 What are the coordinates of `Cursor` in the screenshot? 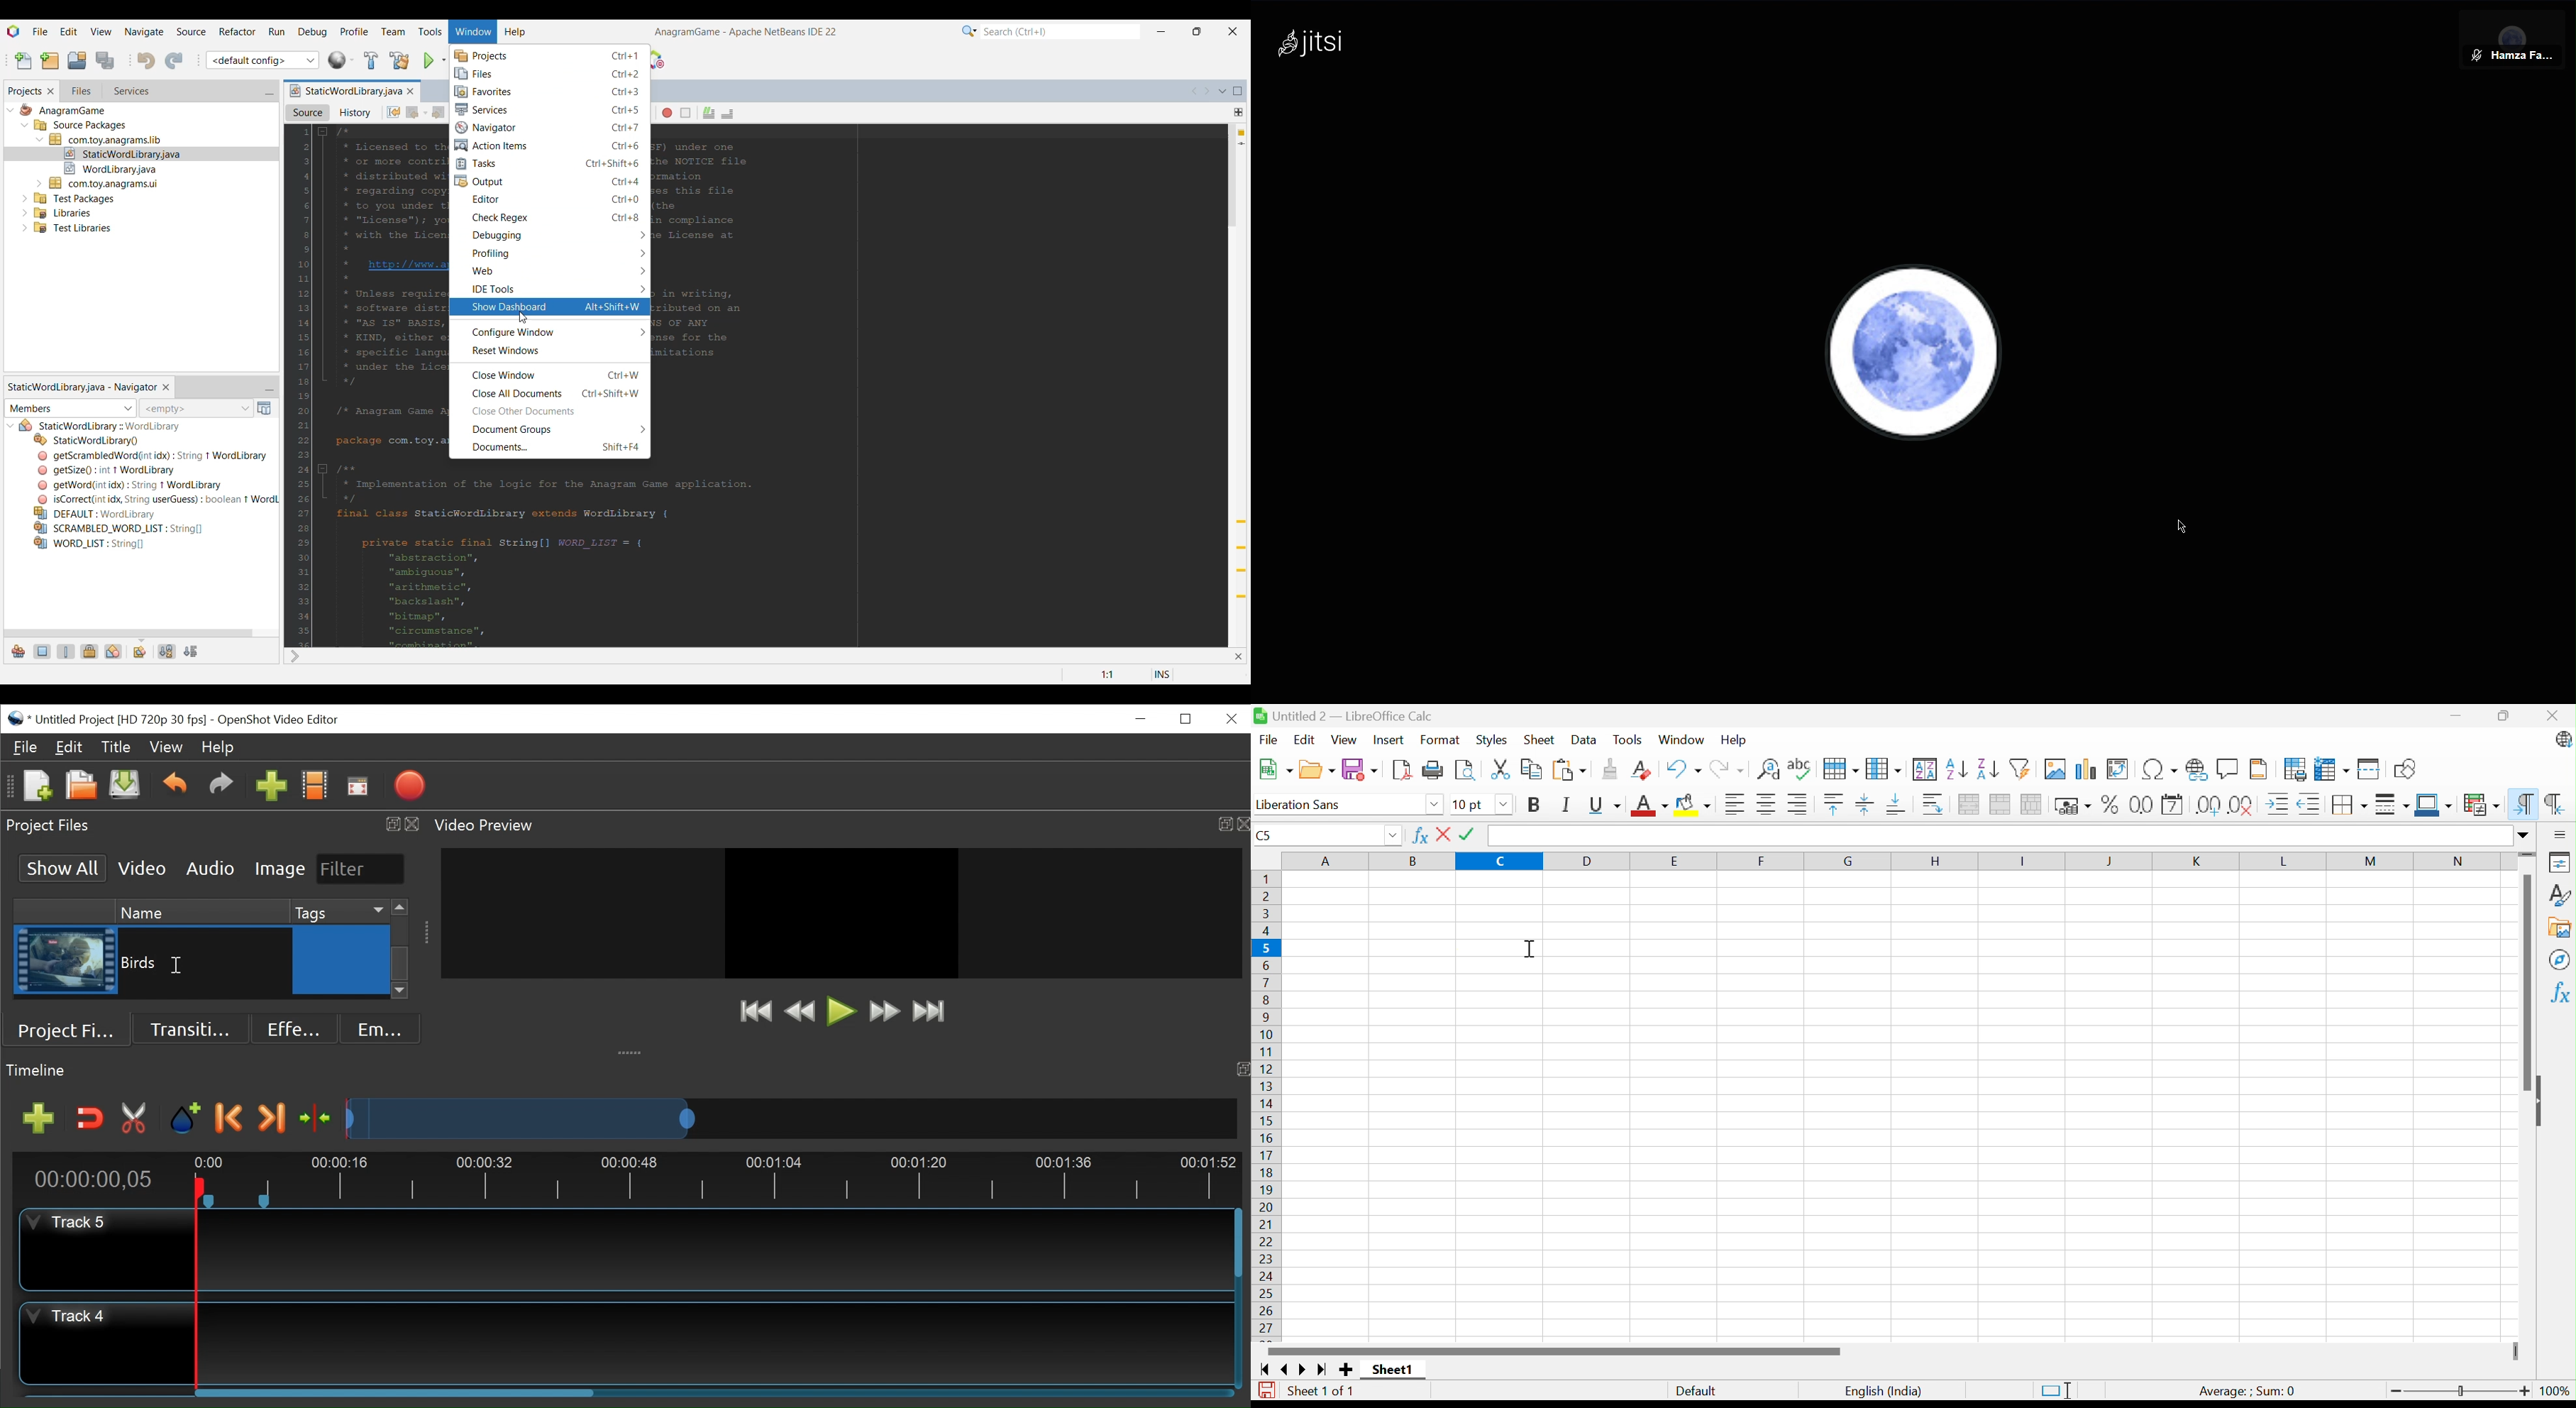 It's located at (1529, 949).